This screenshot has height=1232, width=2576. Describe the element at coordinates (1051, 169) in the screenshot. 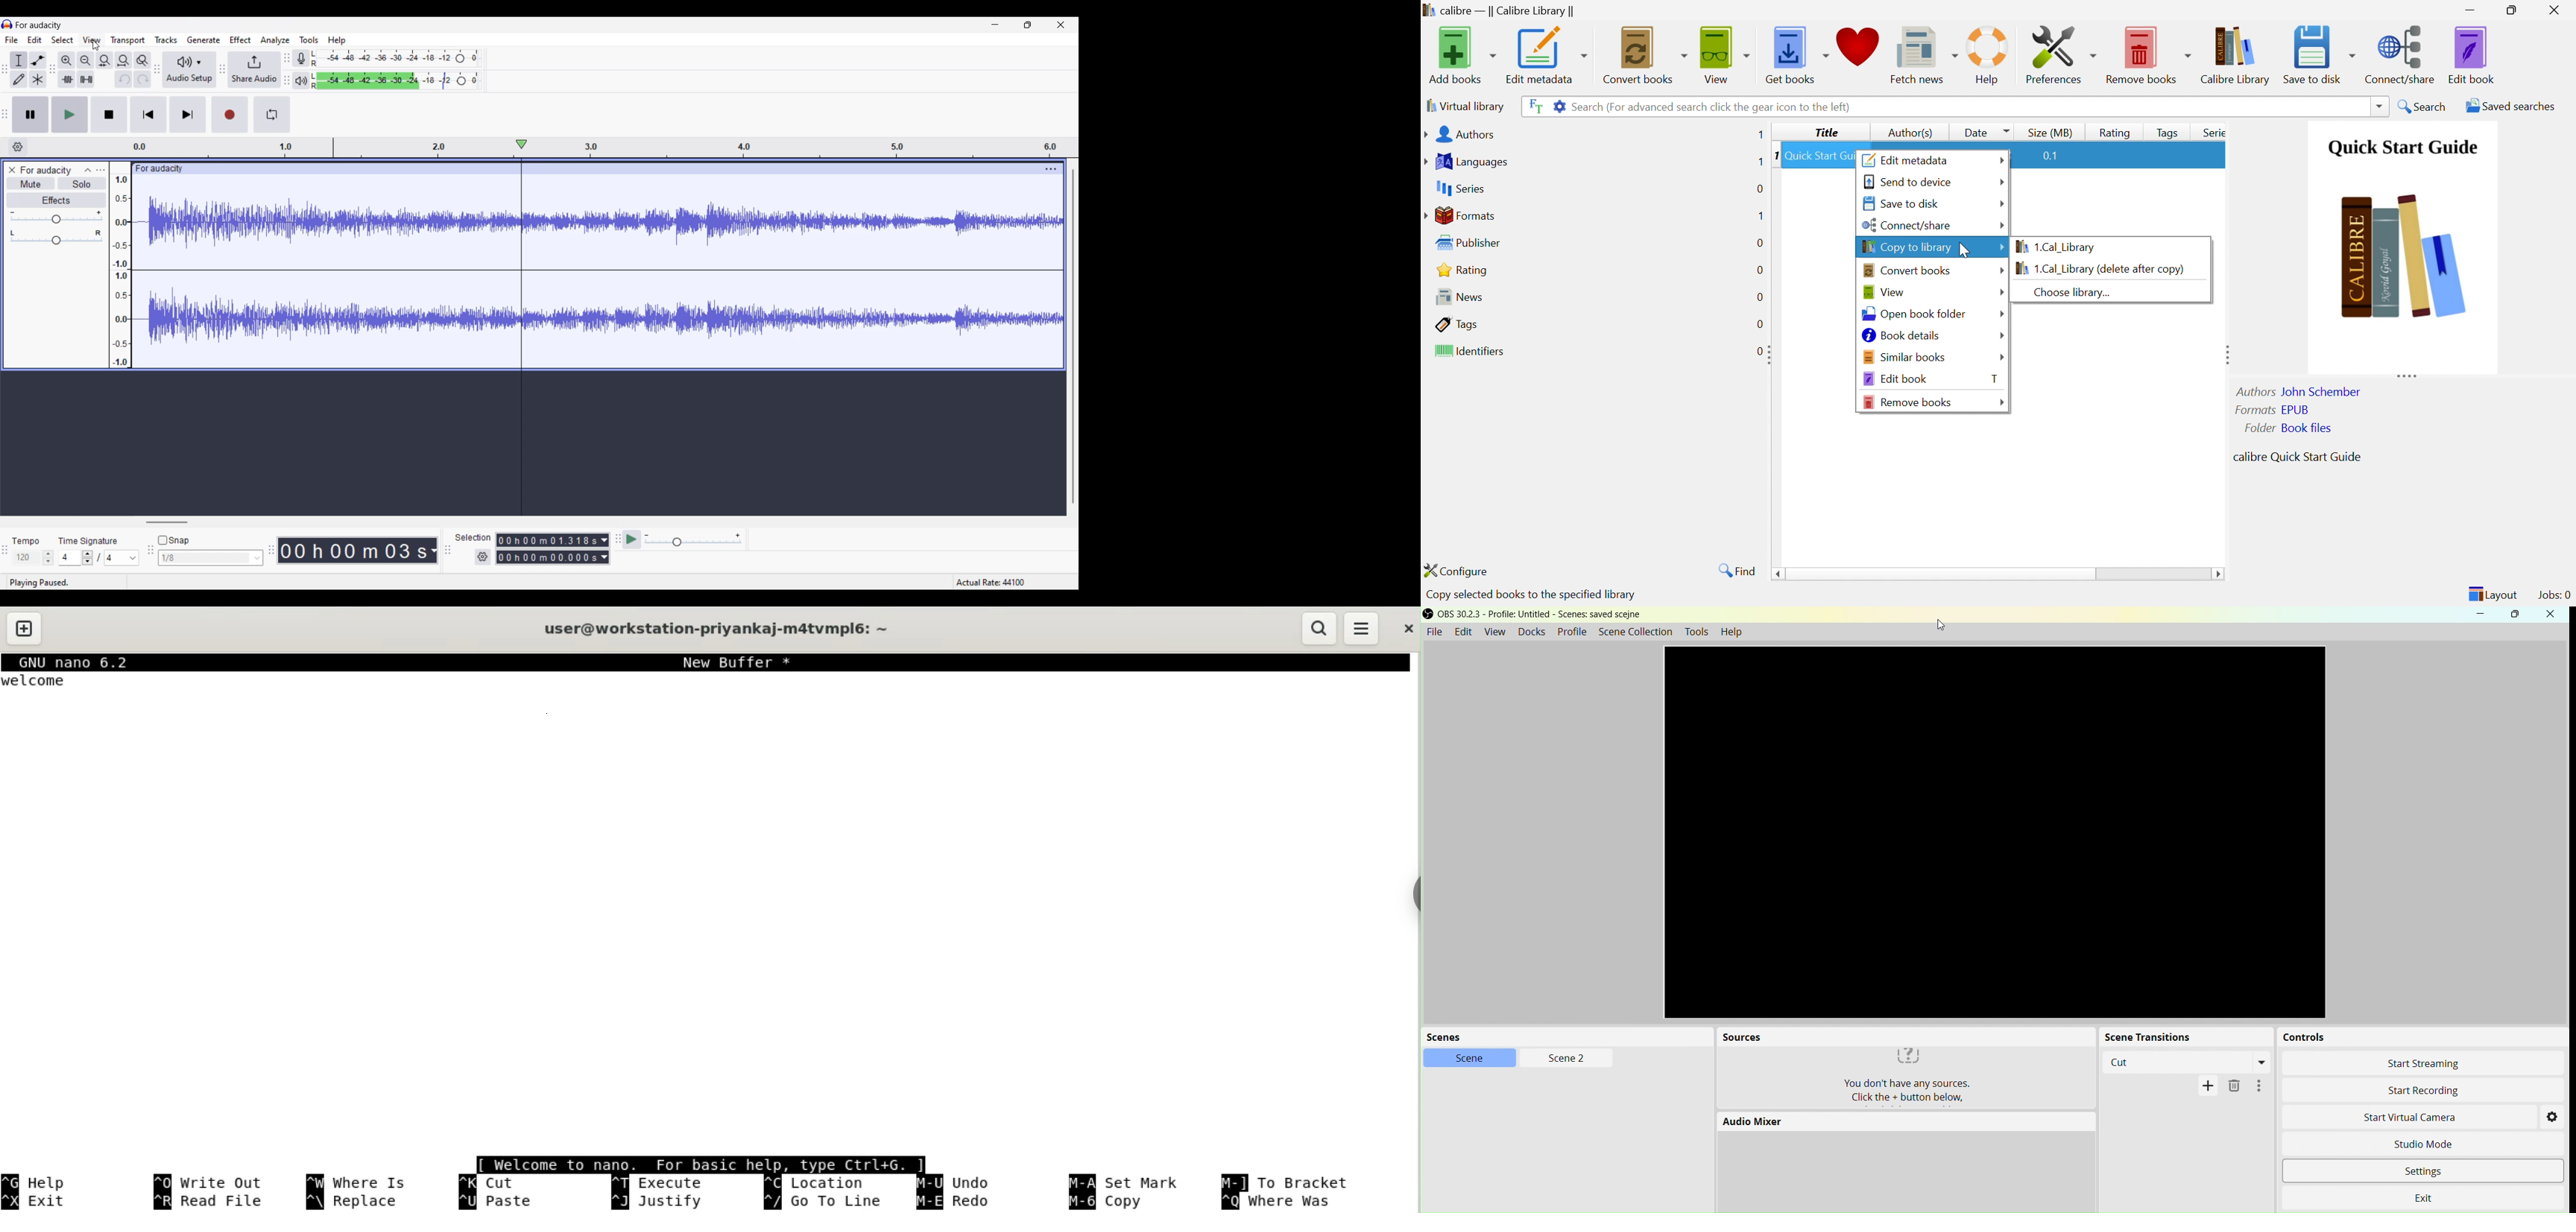

I see `Track options` at that location.